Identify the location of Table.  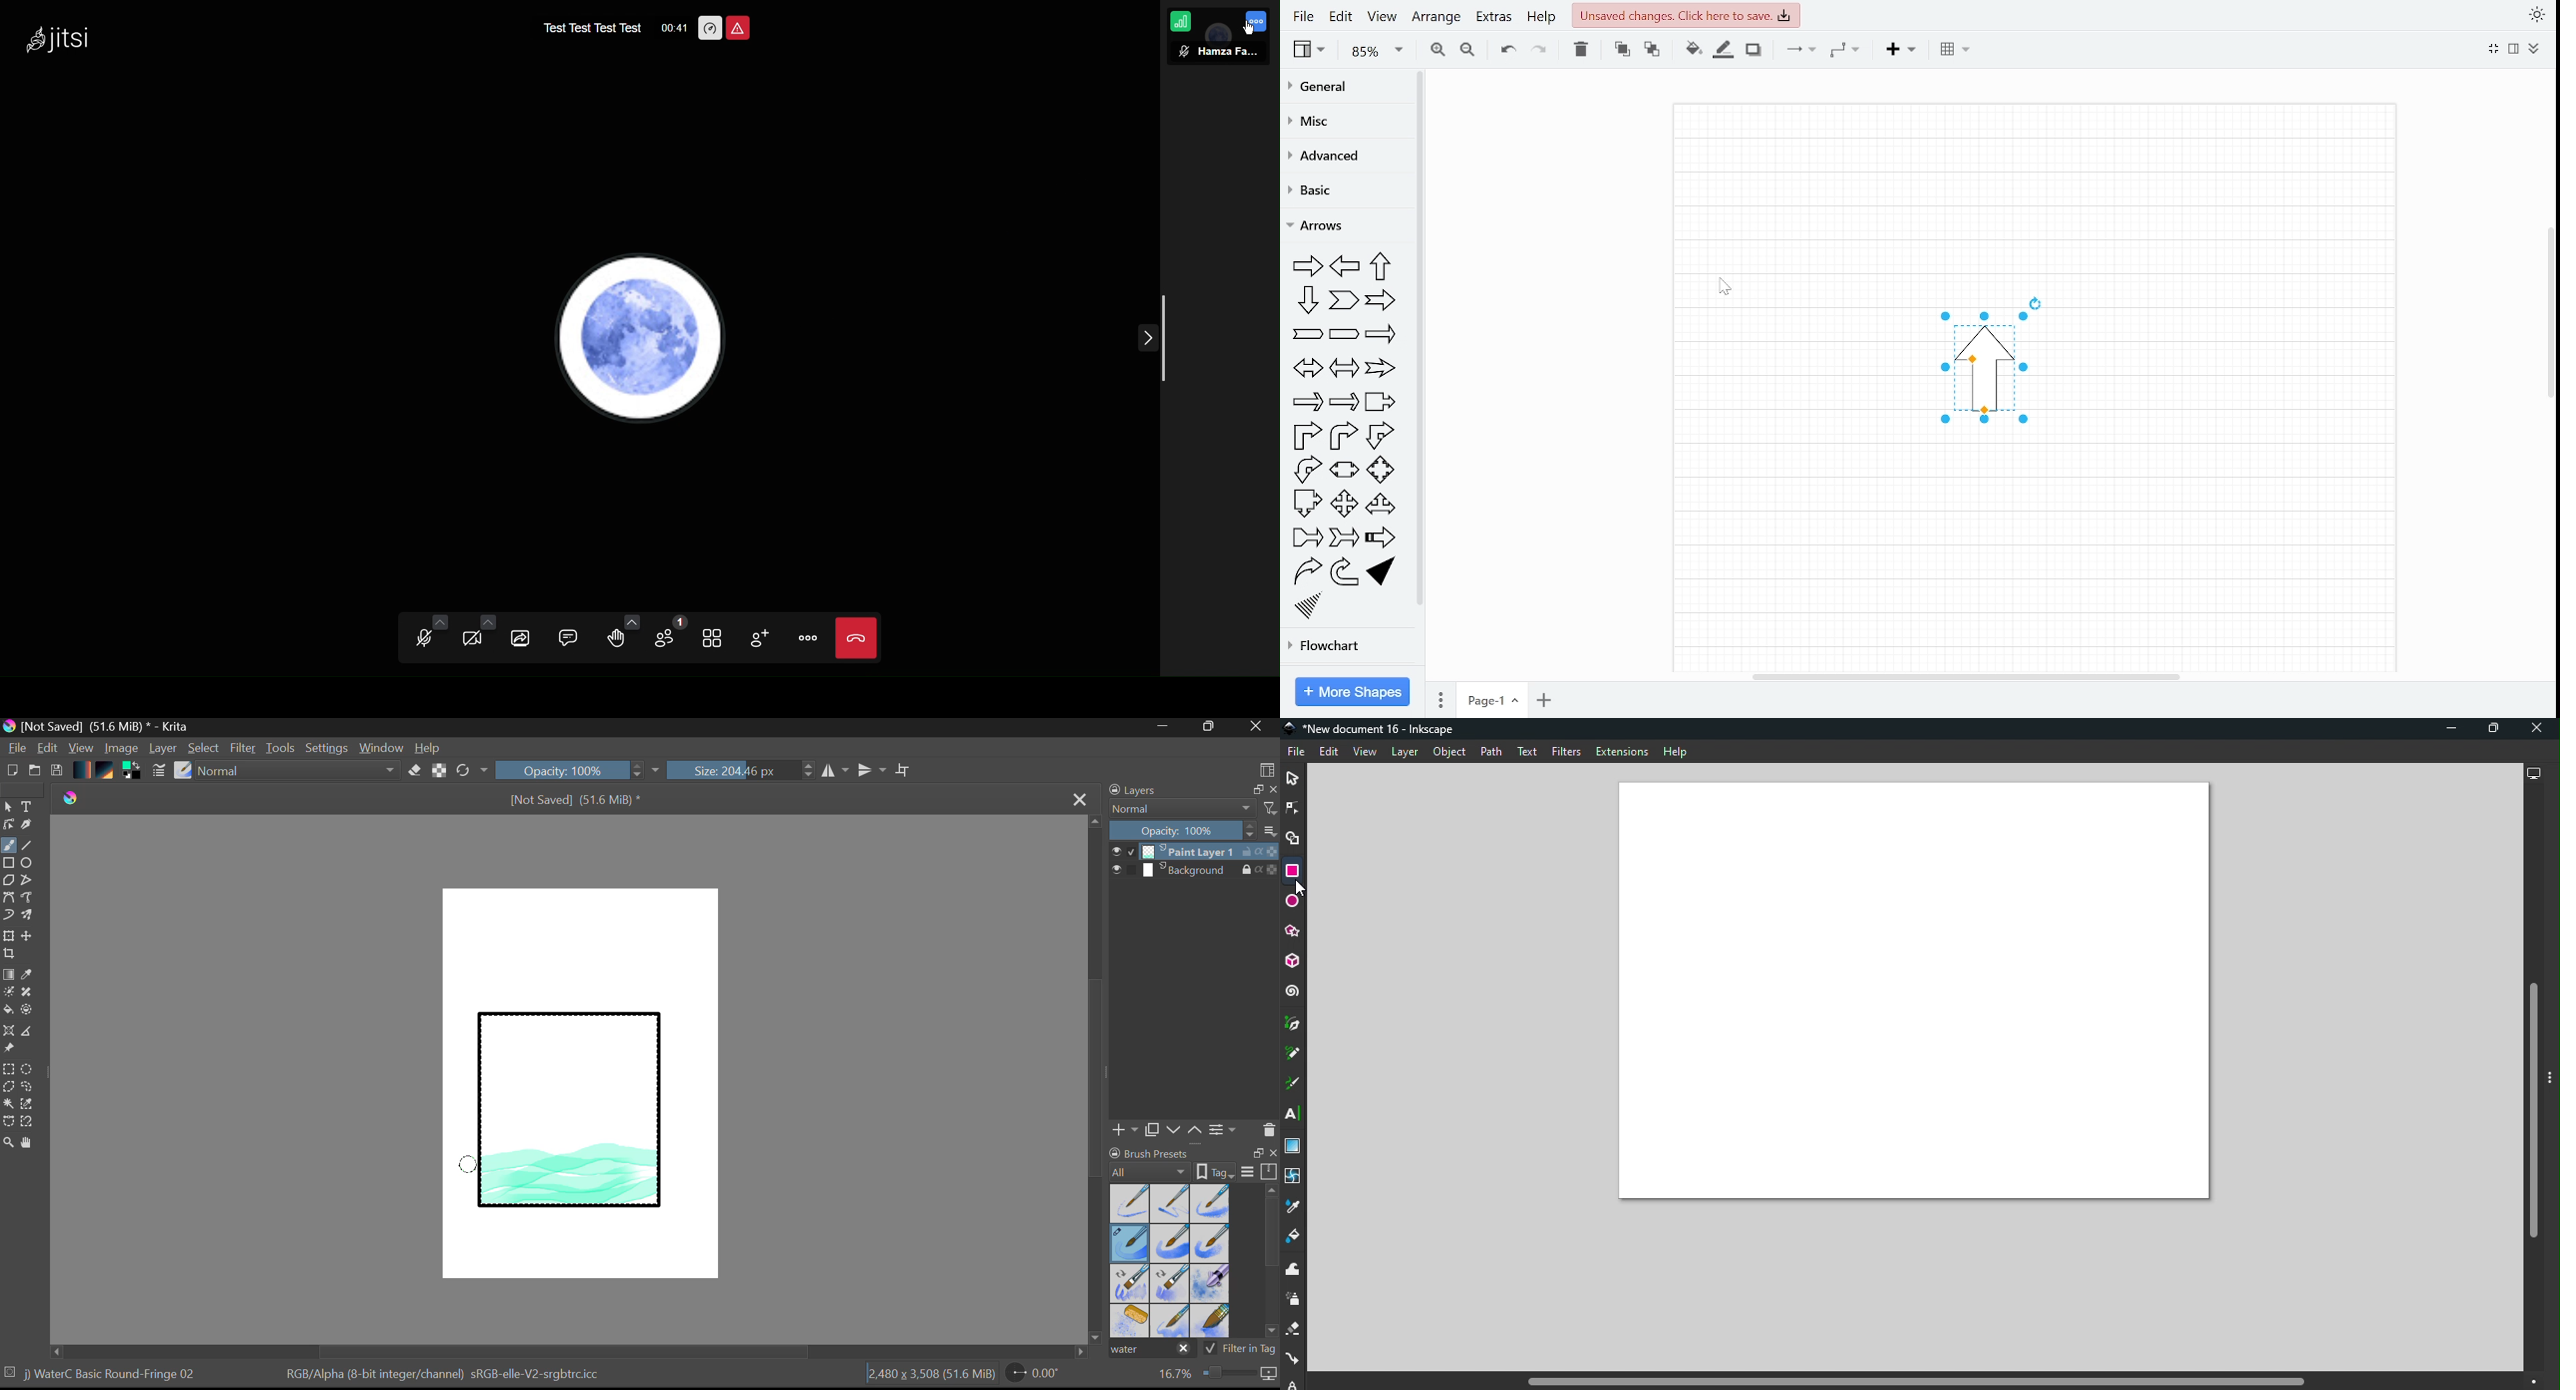
(1955, 51).